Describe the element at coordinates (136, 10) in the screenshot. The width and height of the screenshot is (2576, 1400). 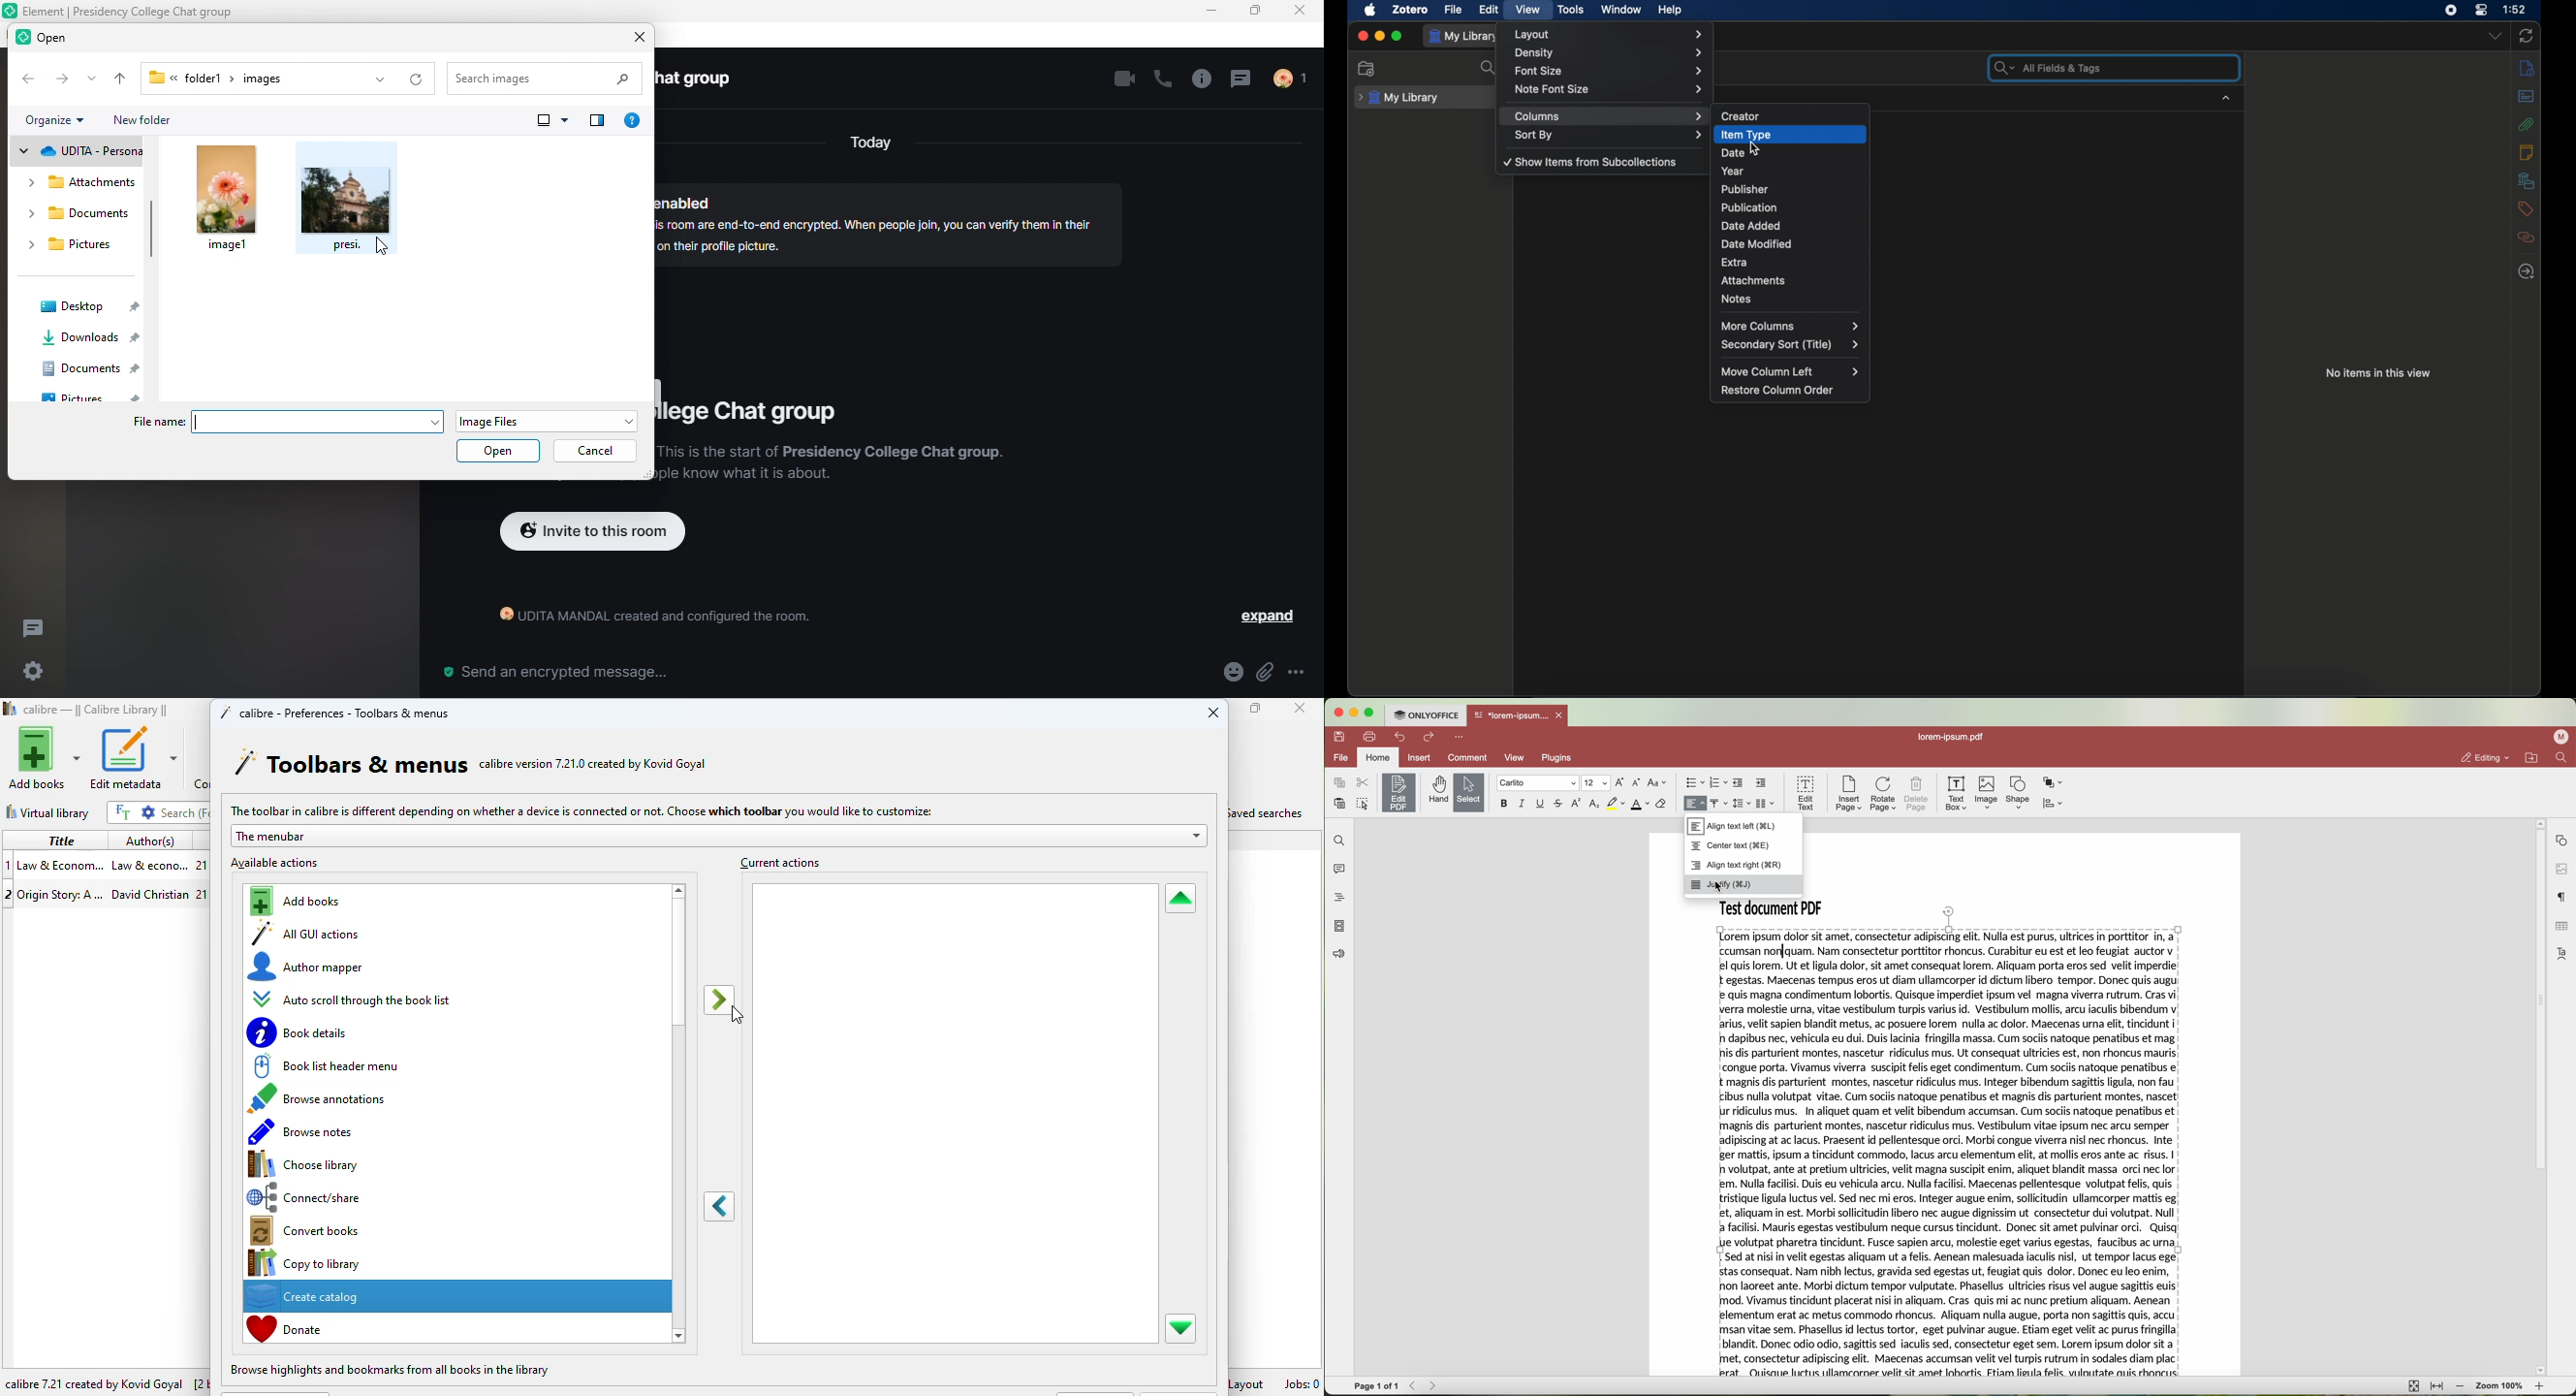
I see `Element | Presidency College Chat group` at that location.